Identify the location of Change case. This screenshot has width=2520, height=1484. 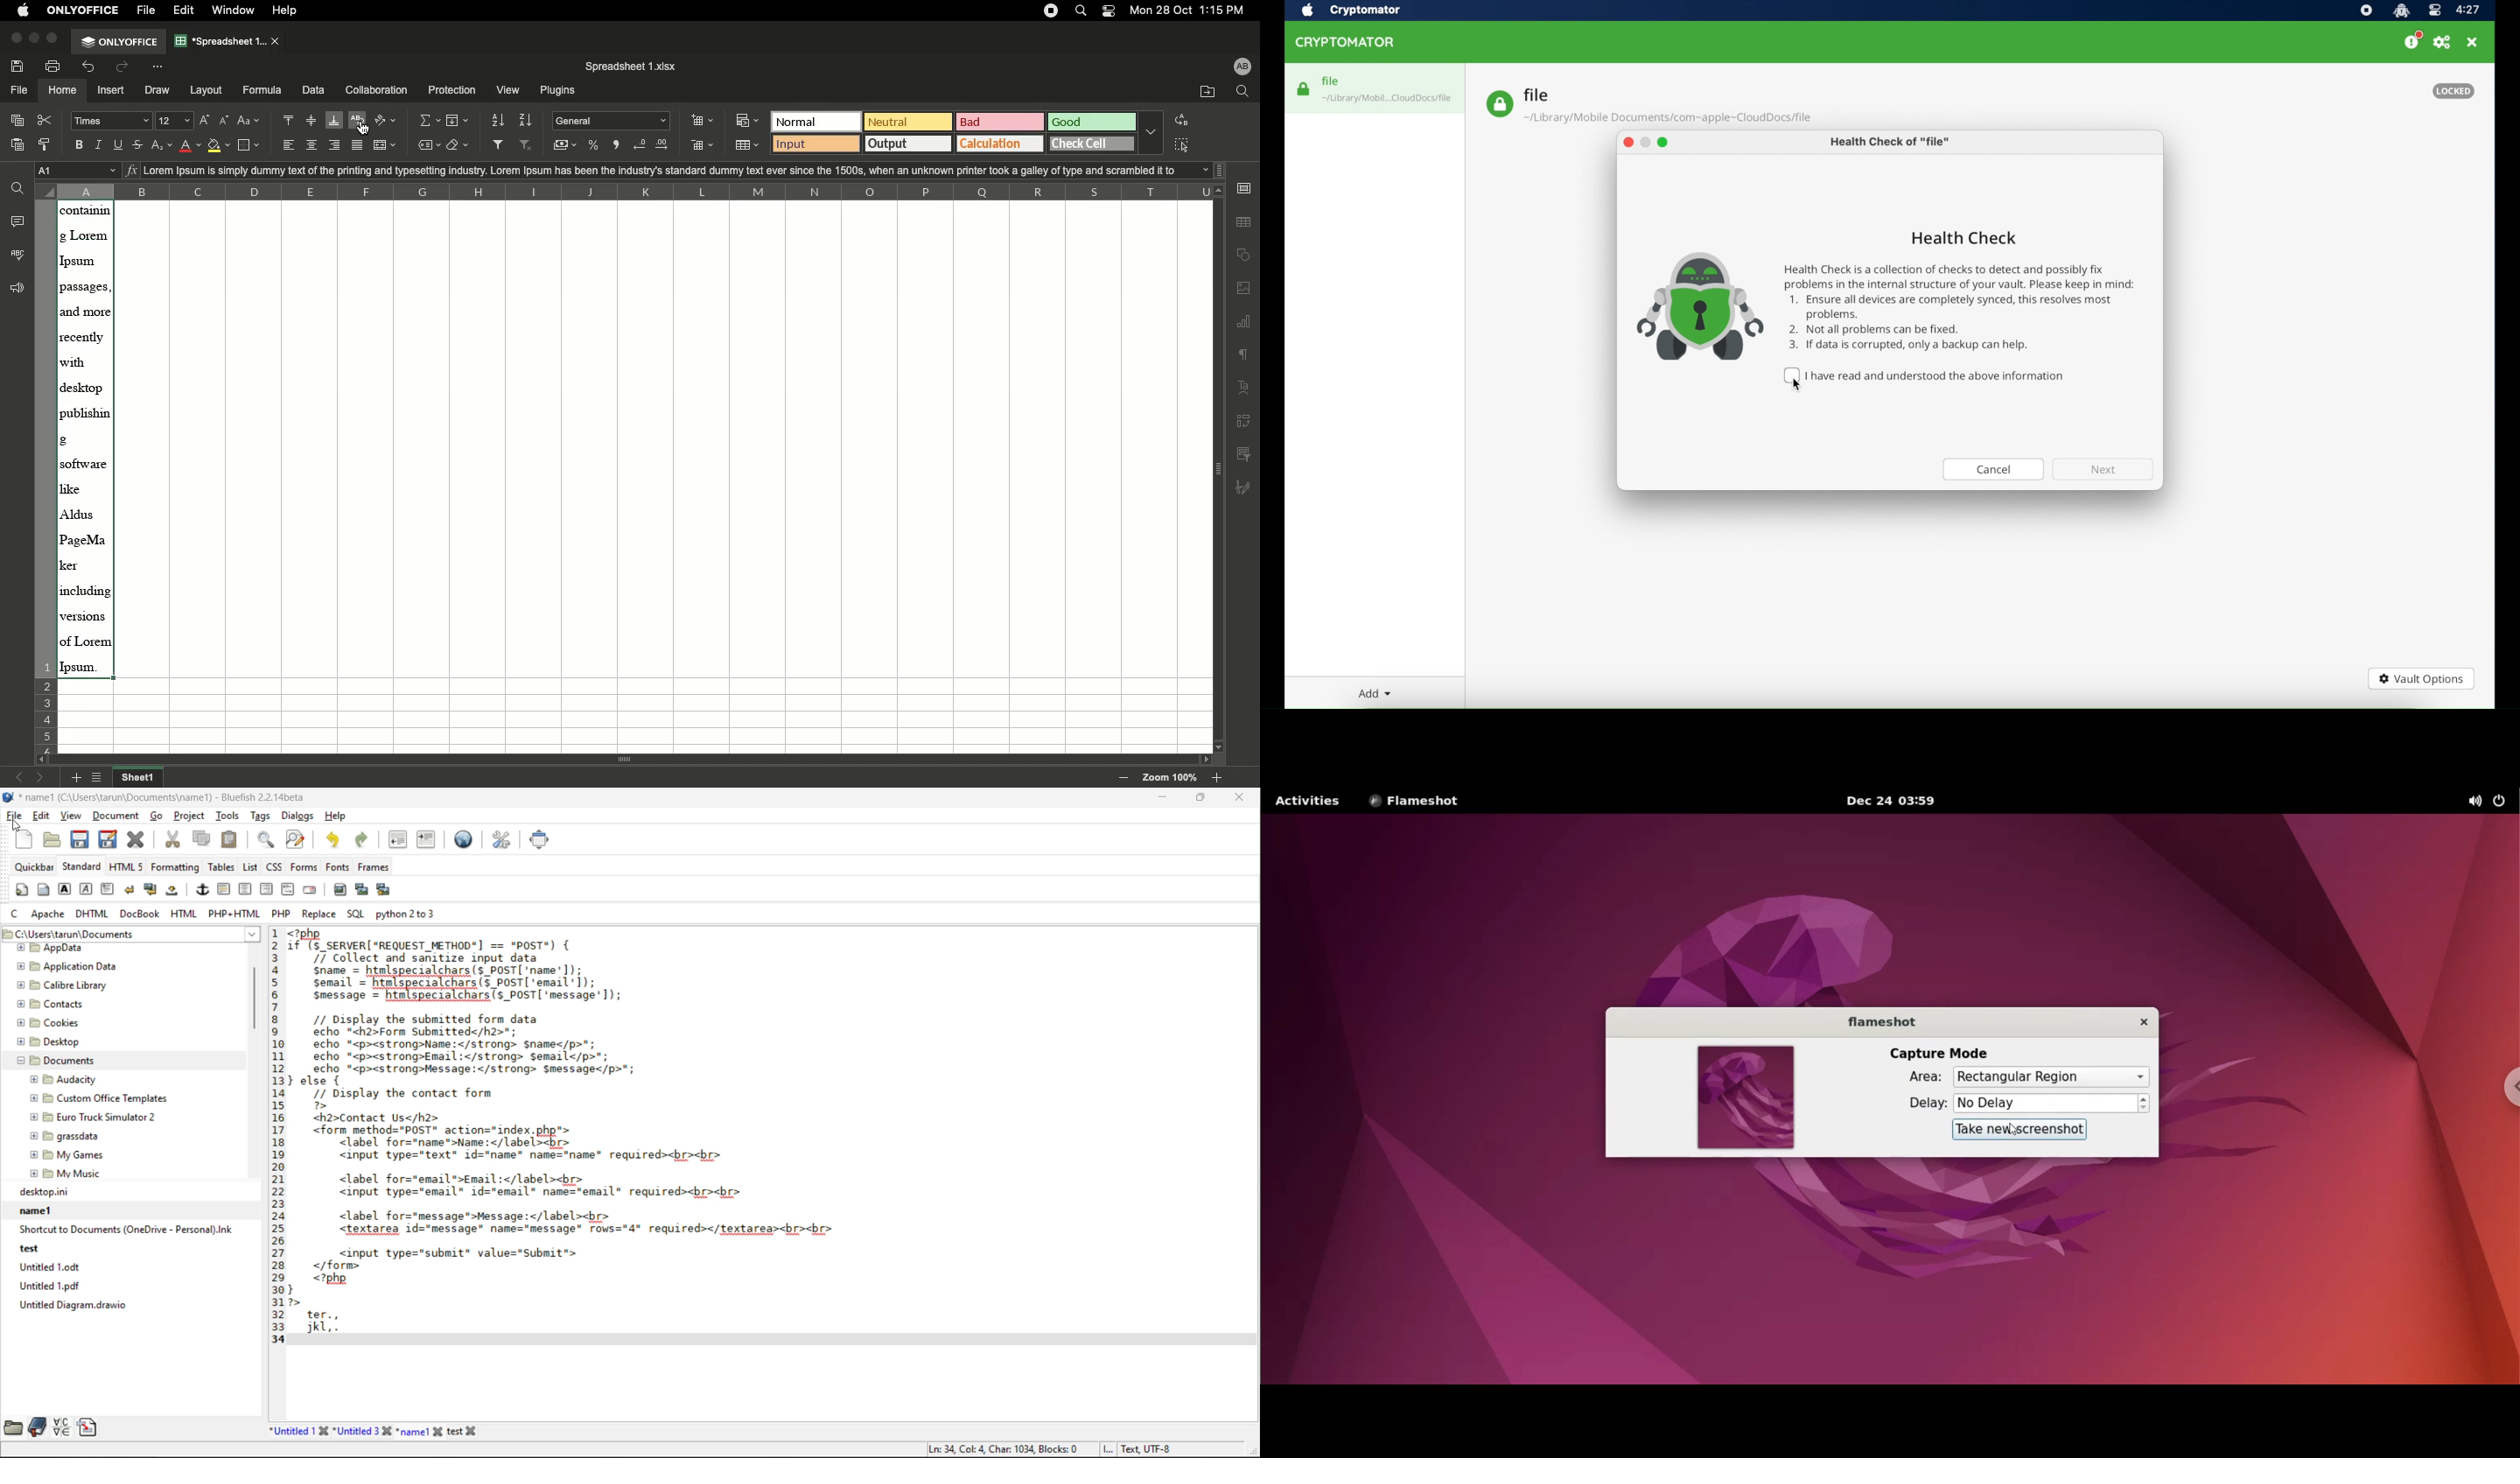
(251, 122).